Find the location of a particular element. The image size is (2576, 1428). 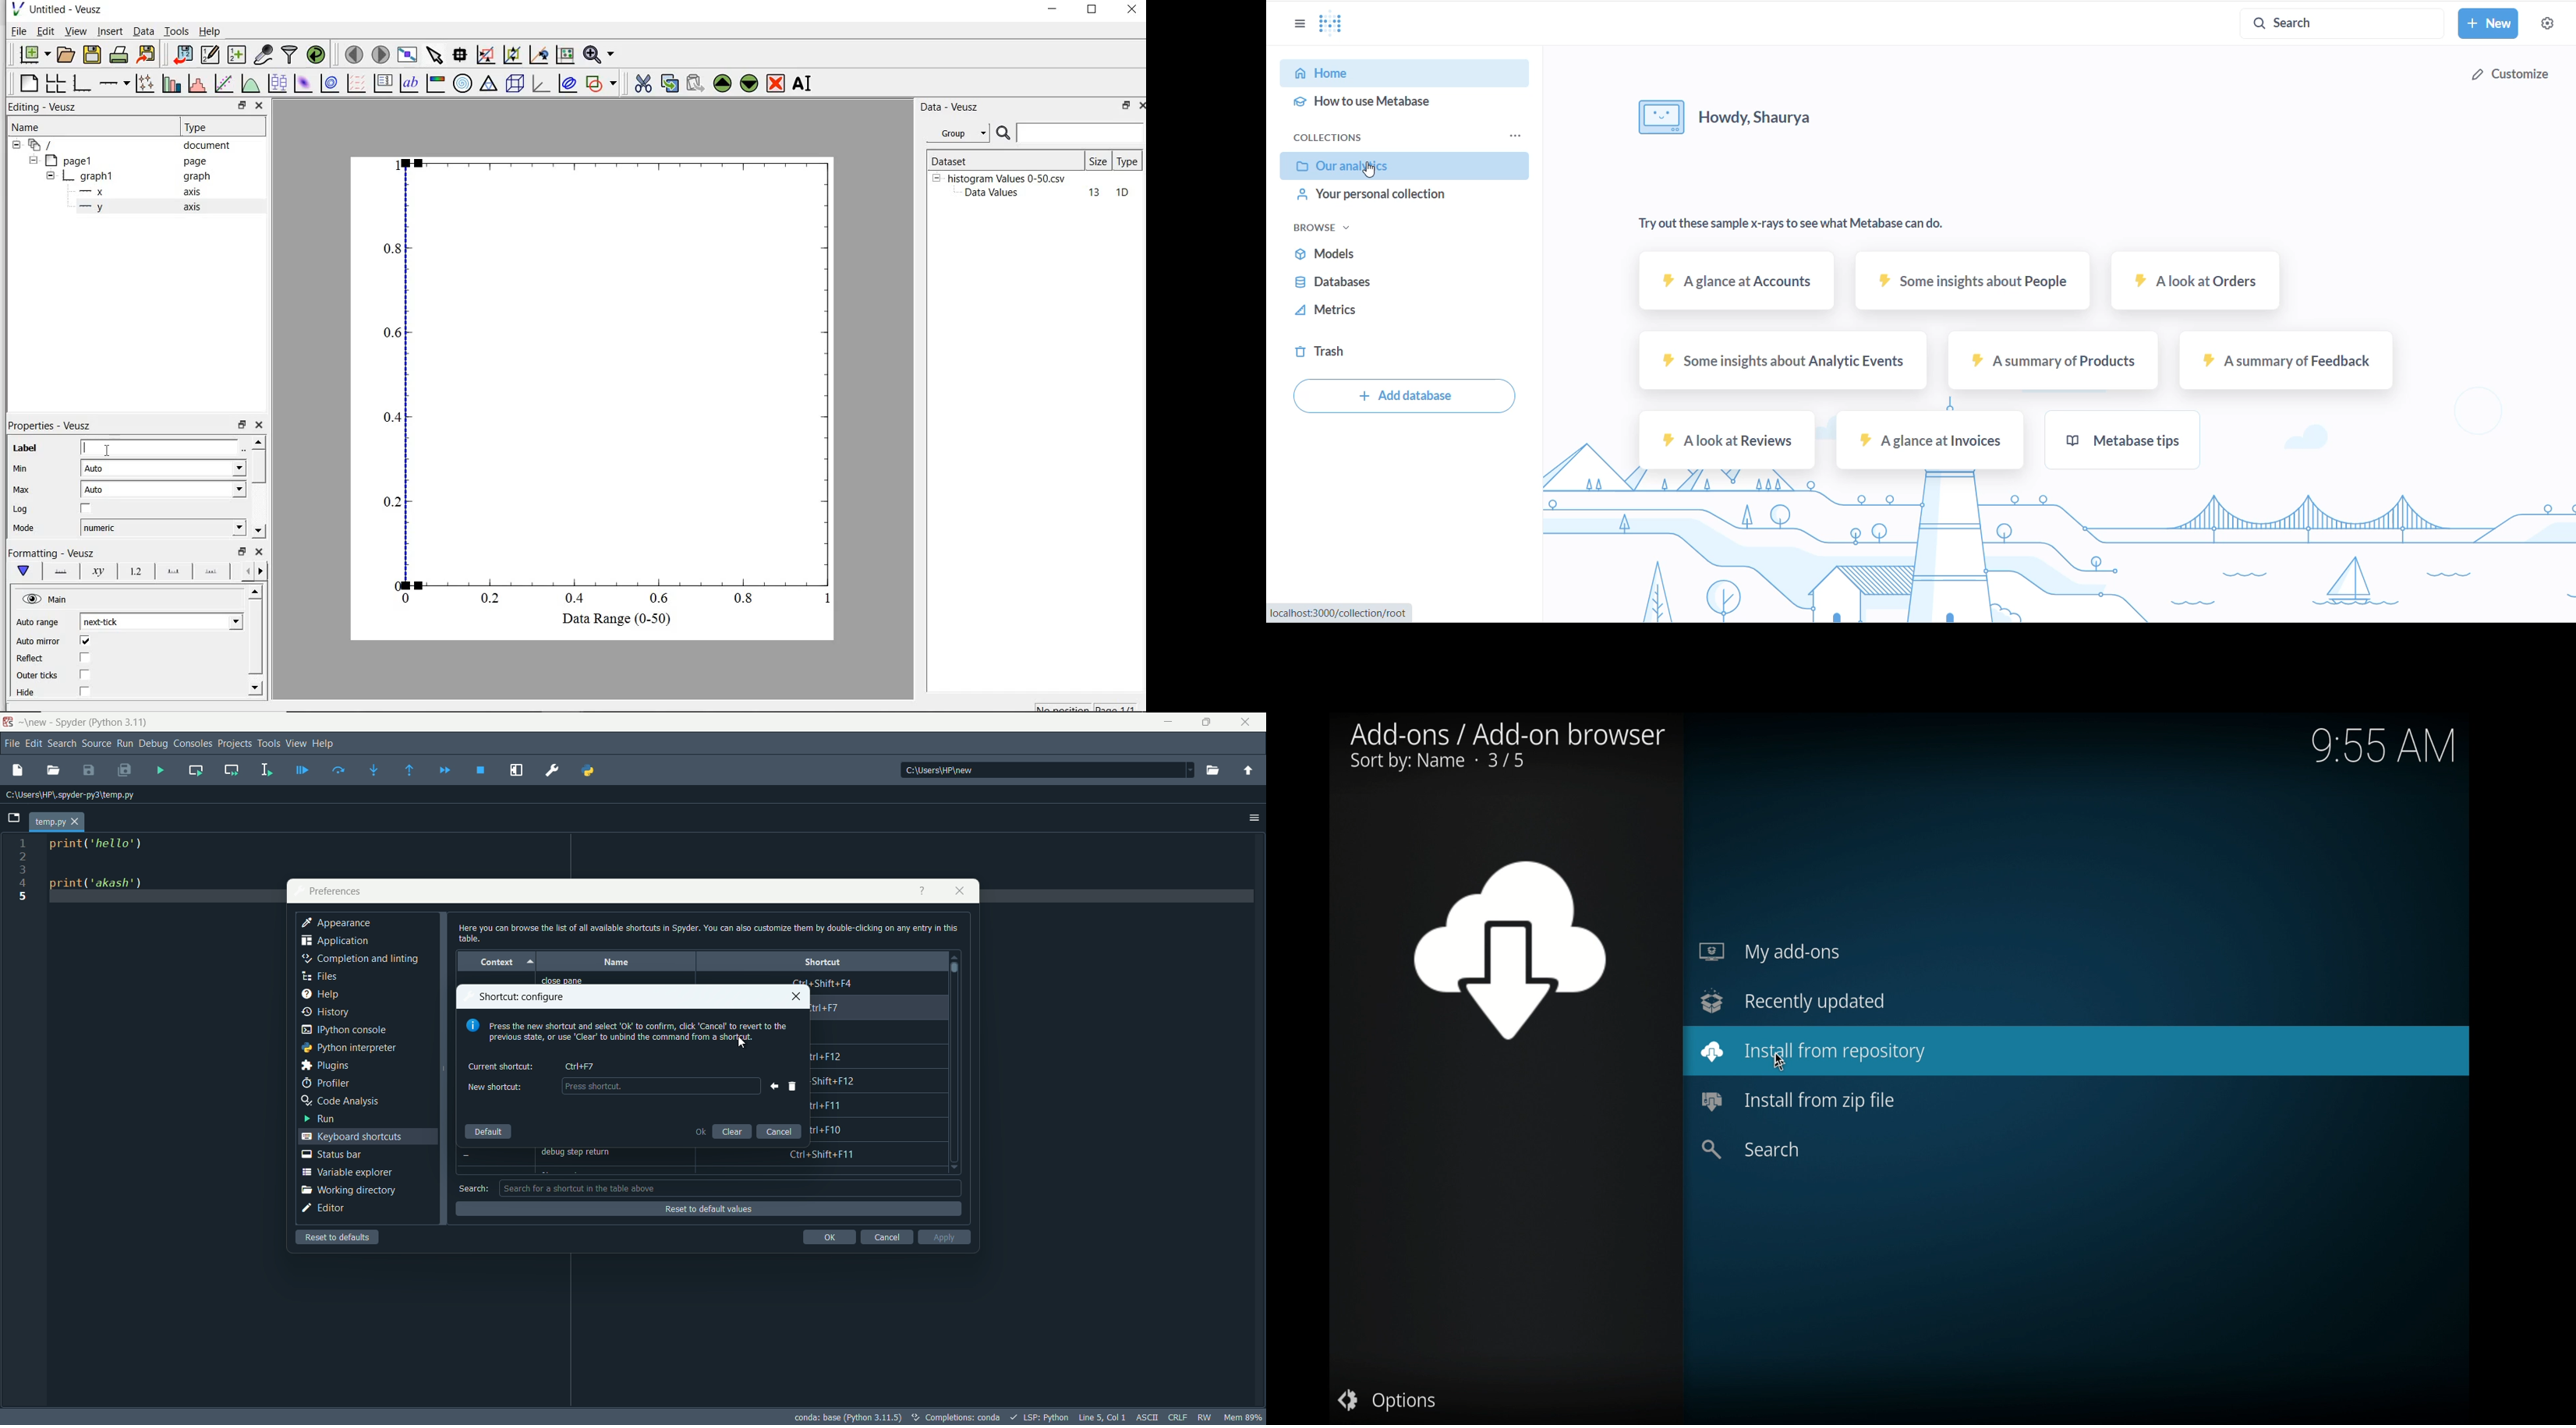

tools menu is located at coordinates (269, 744).